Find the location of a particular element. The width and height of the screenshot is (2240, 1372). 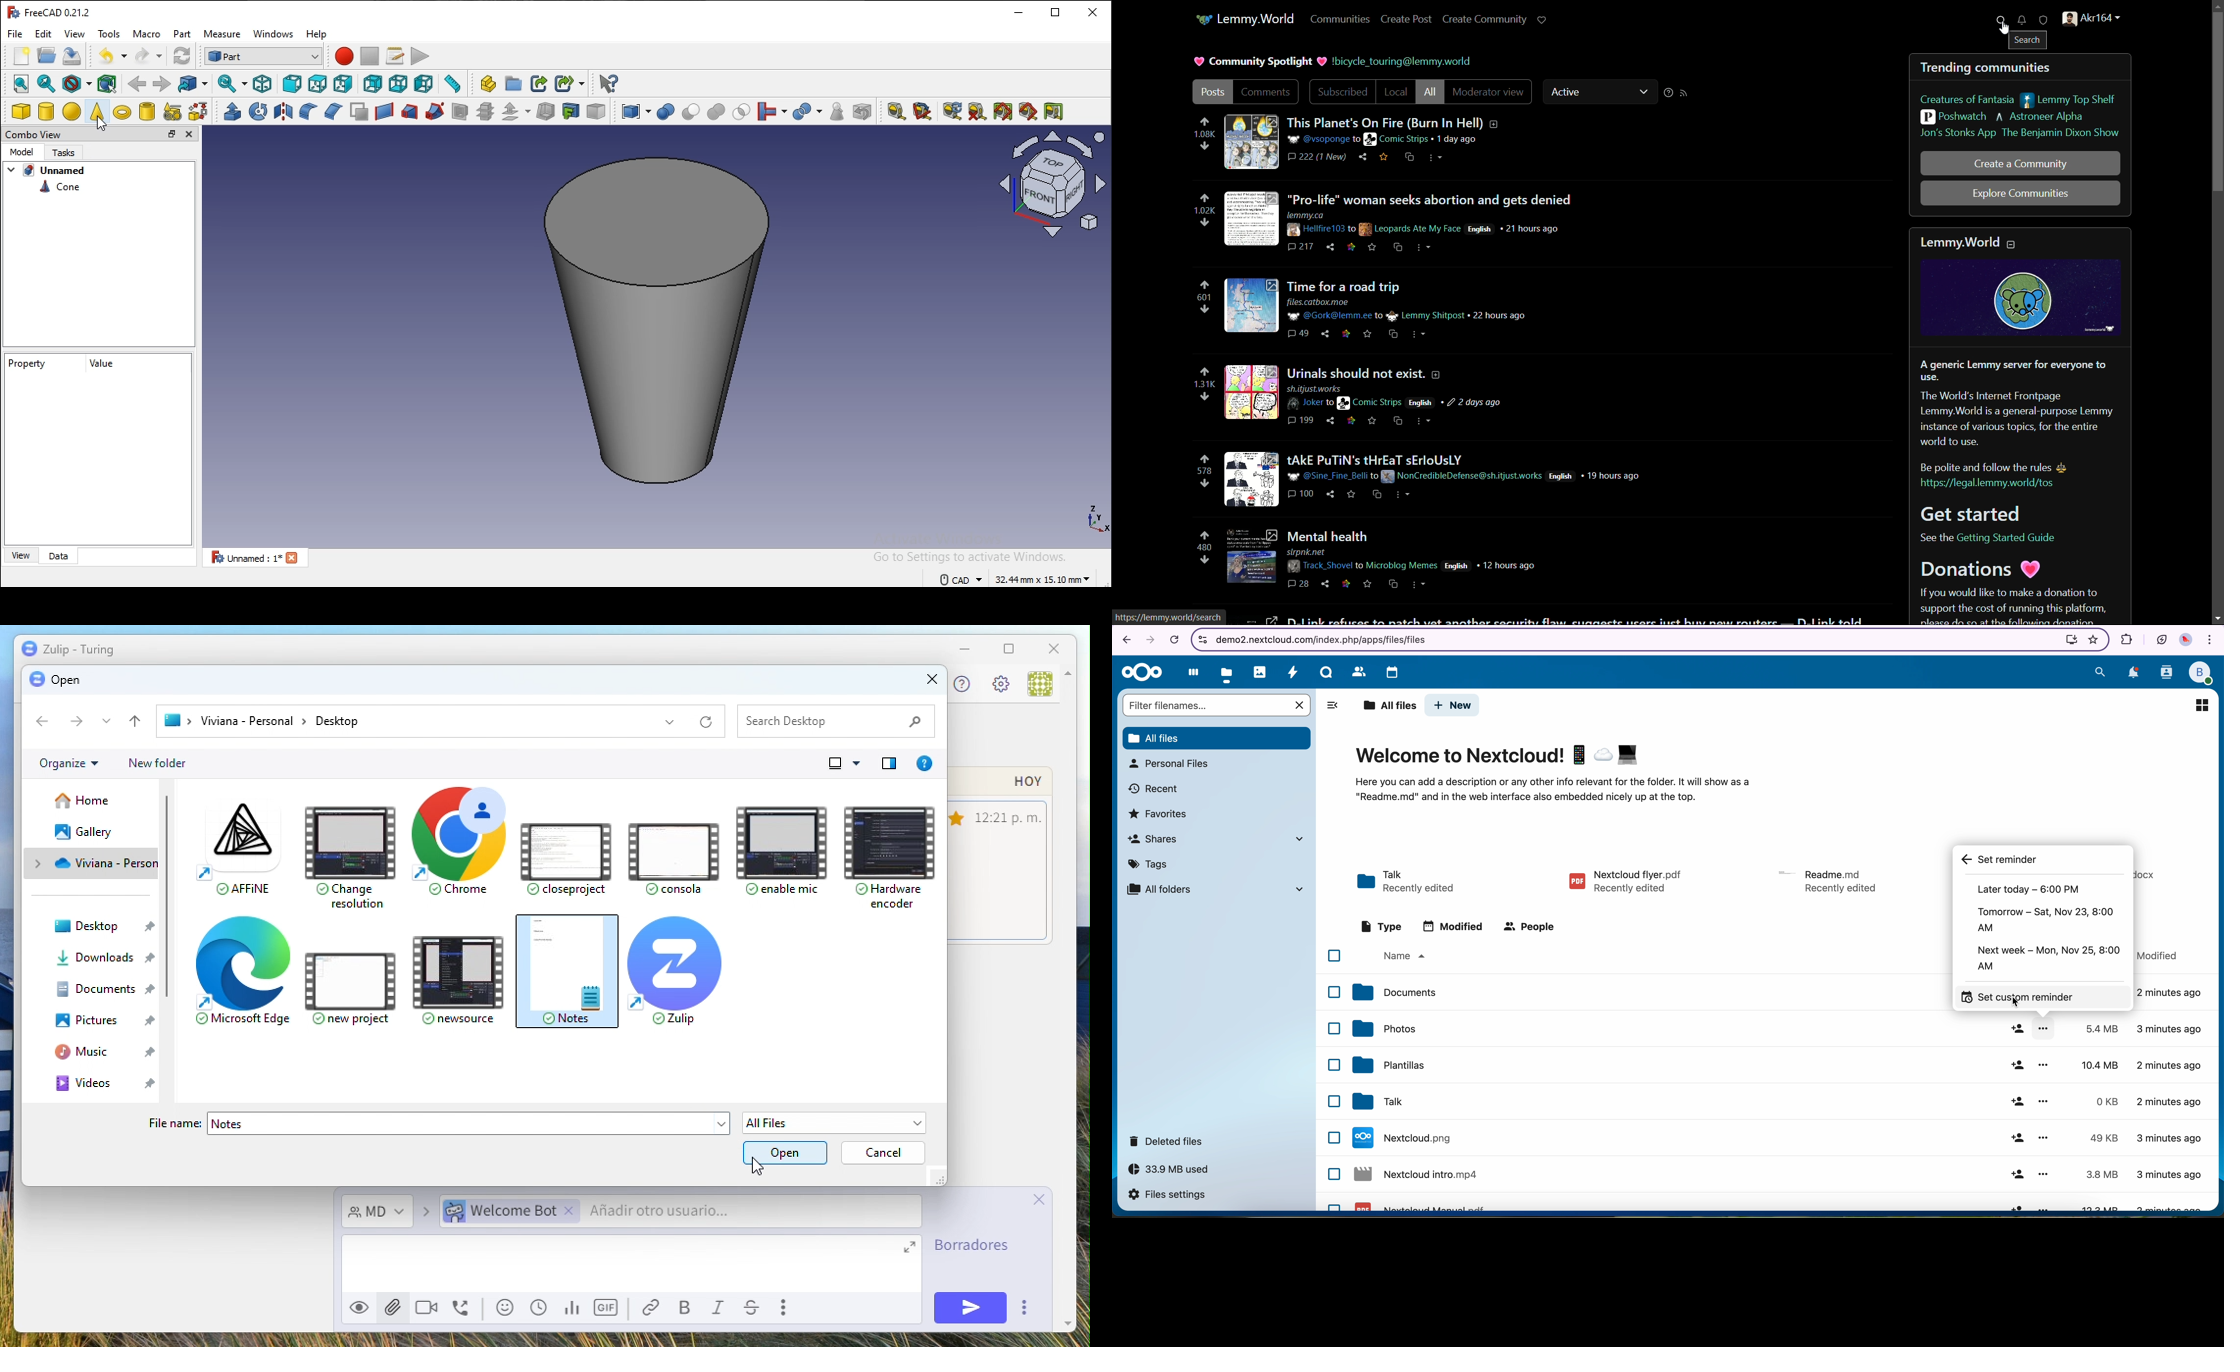

rear is located at coordinates (372, 83).